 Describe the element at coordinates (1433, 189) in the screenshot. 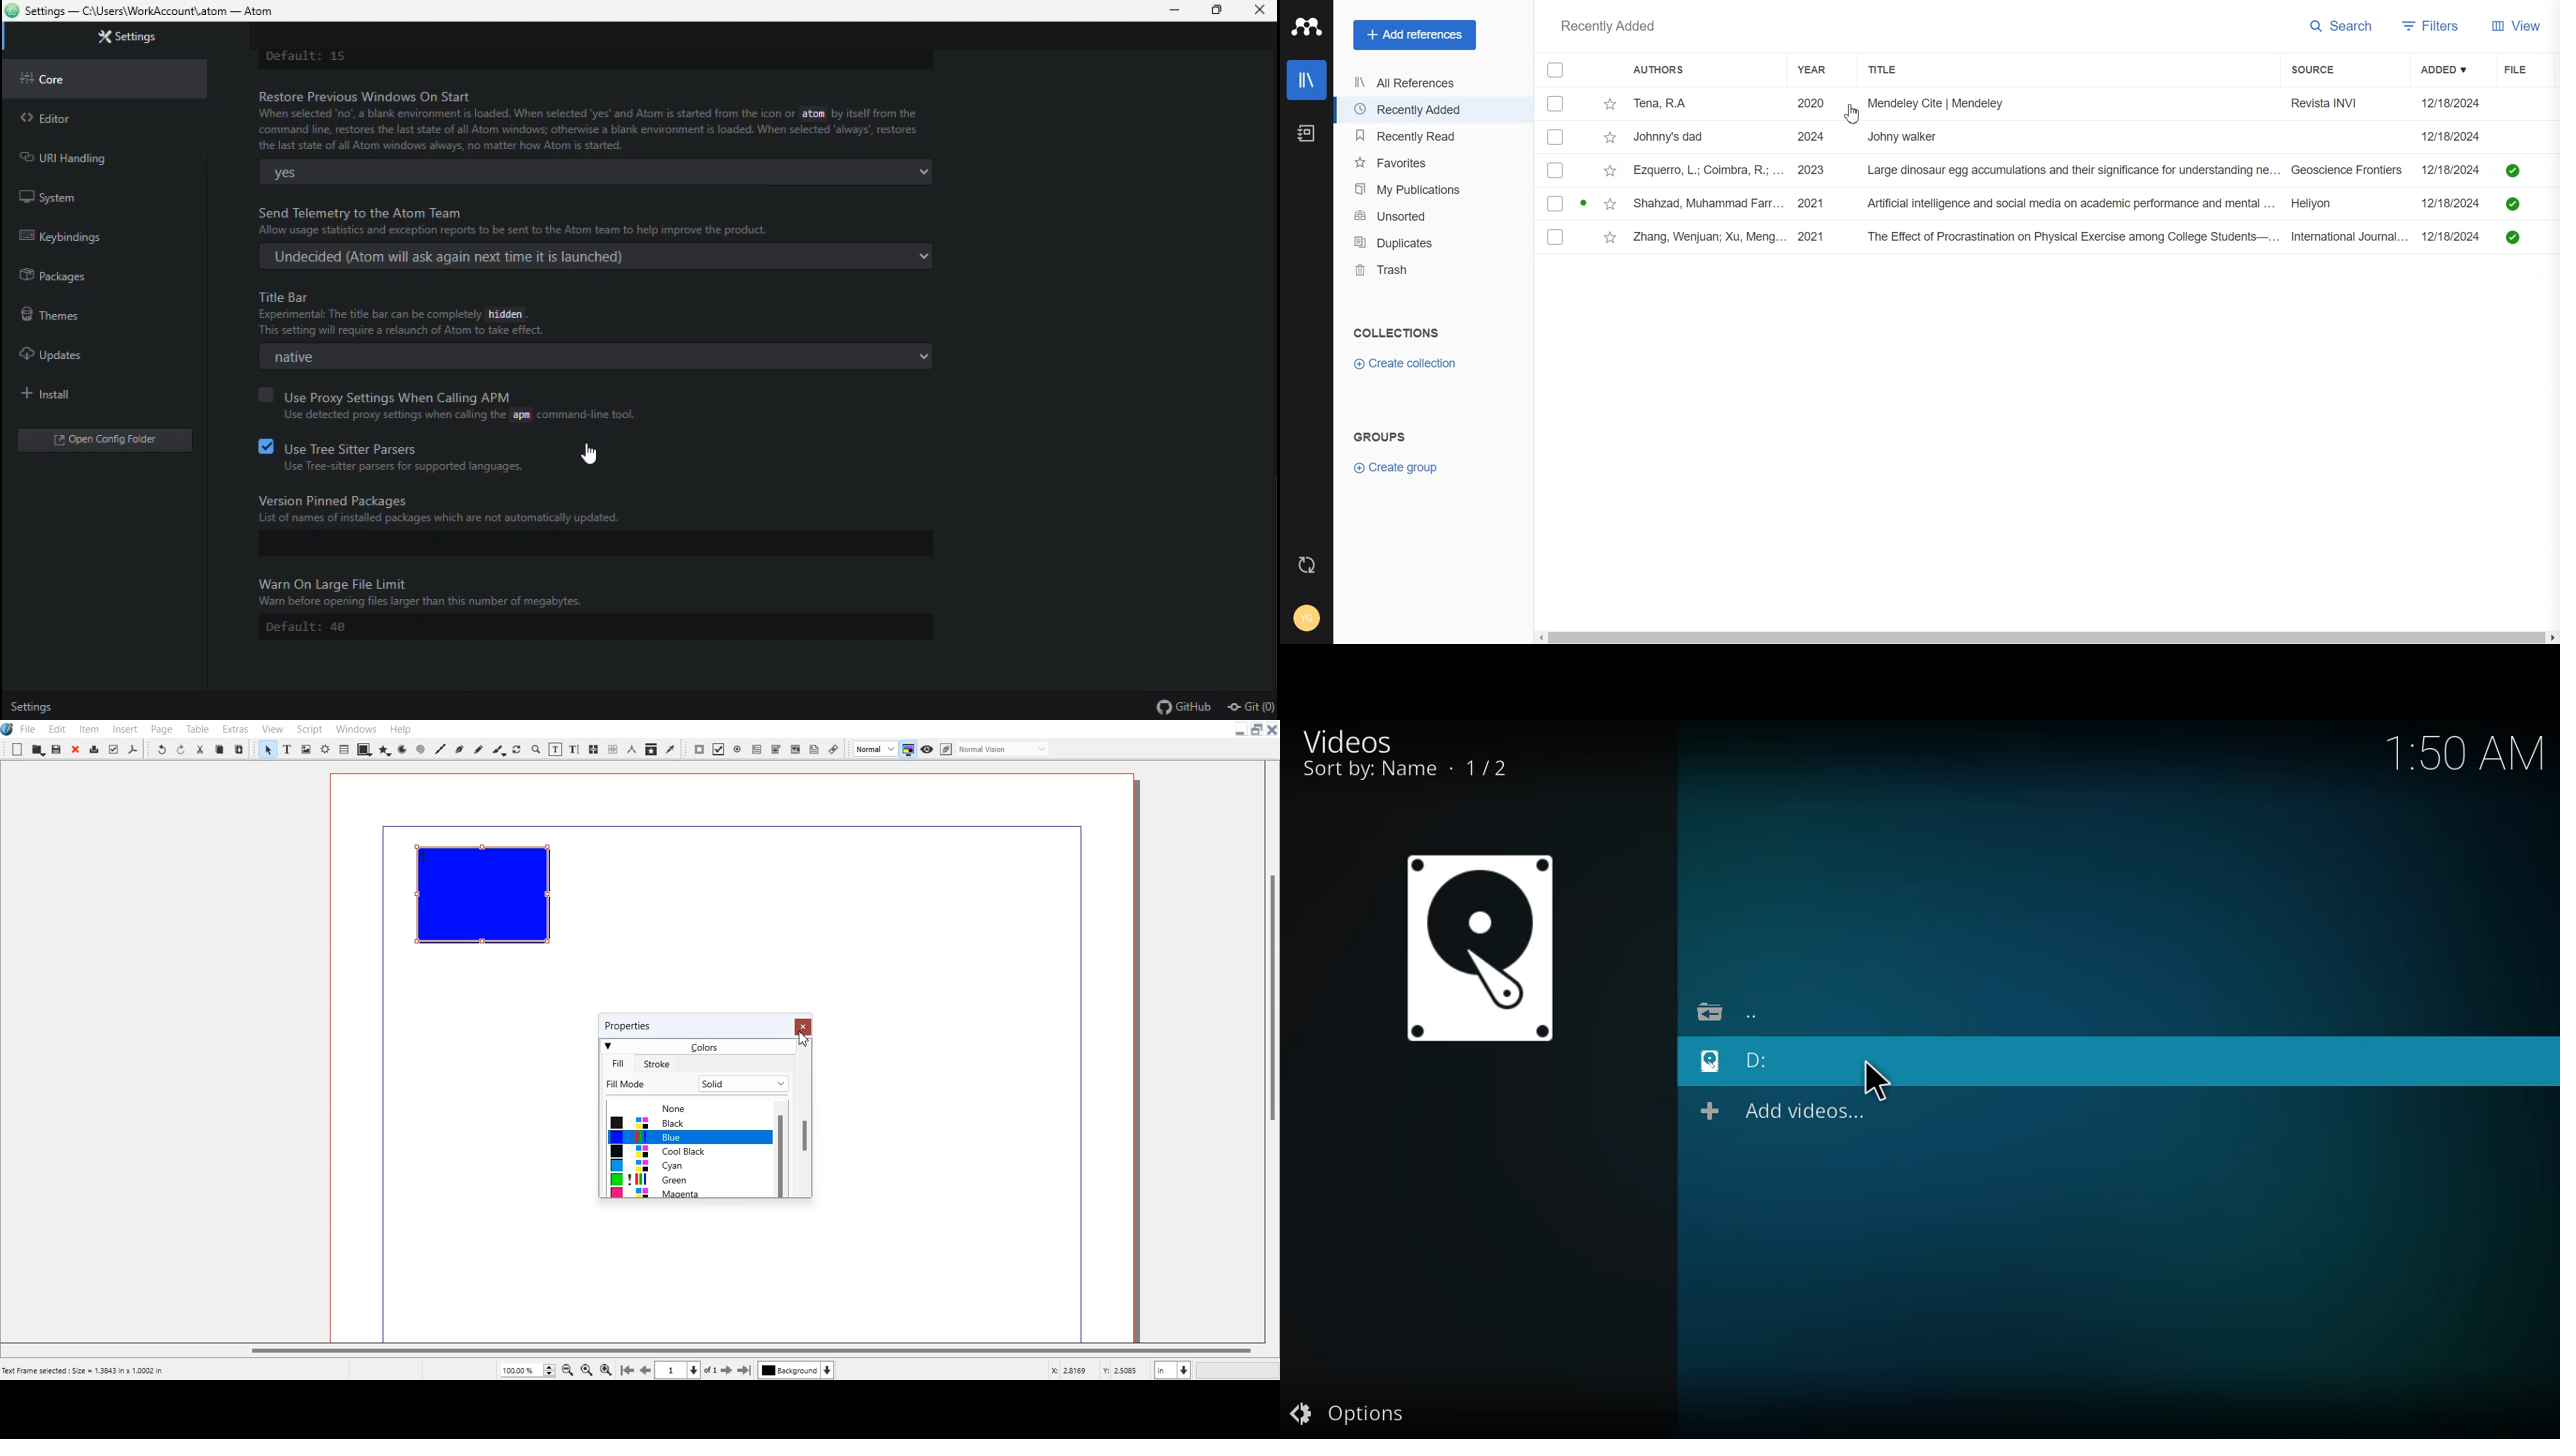

I see `My publication` at that location.